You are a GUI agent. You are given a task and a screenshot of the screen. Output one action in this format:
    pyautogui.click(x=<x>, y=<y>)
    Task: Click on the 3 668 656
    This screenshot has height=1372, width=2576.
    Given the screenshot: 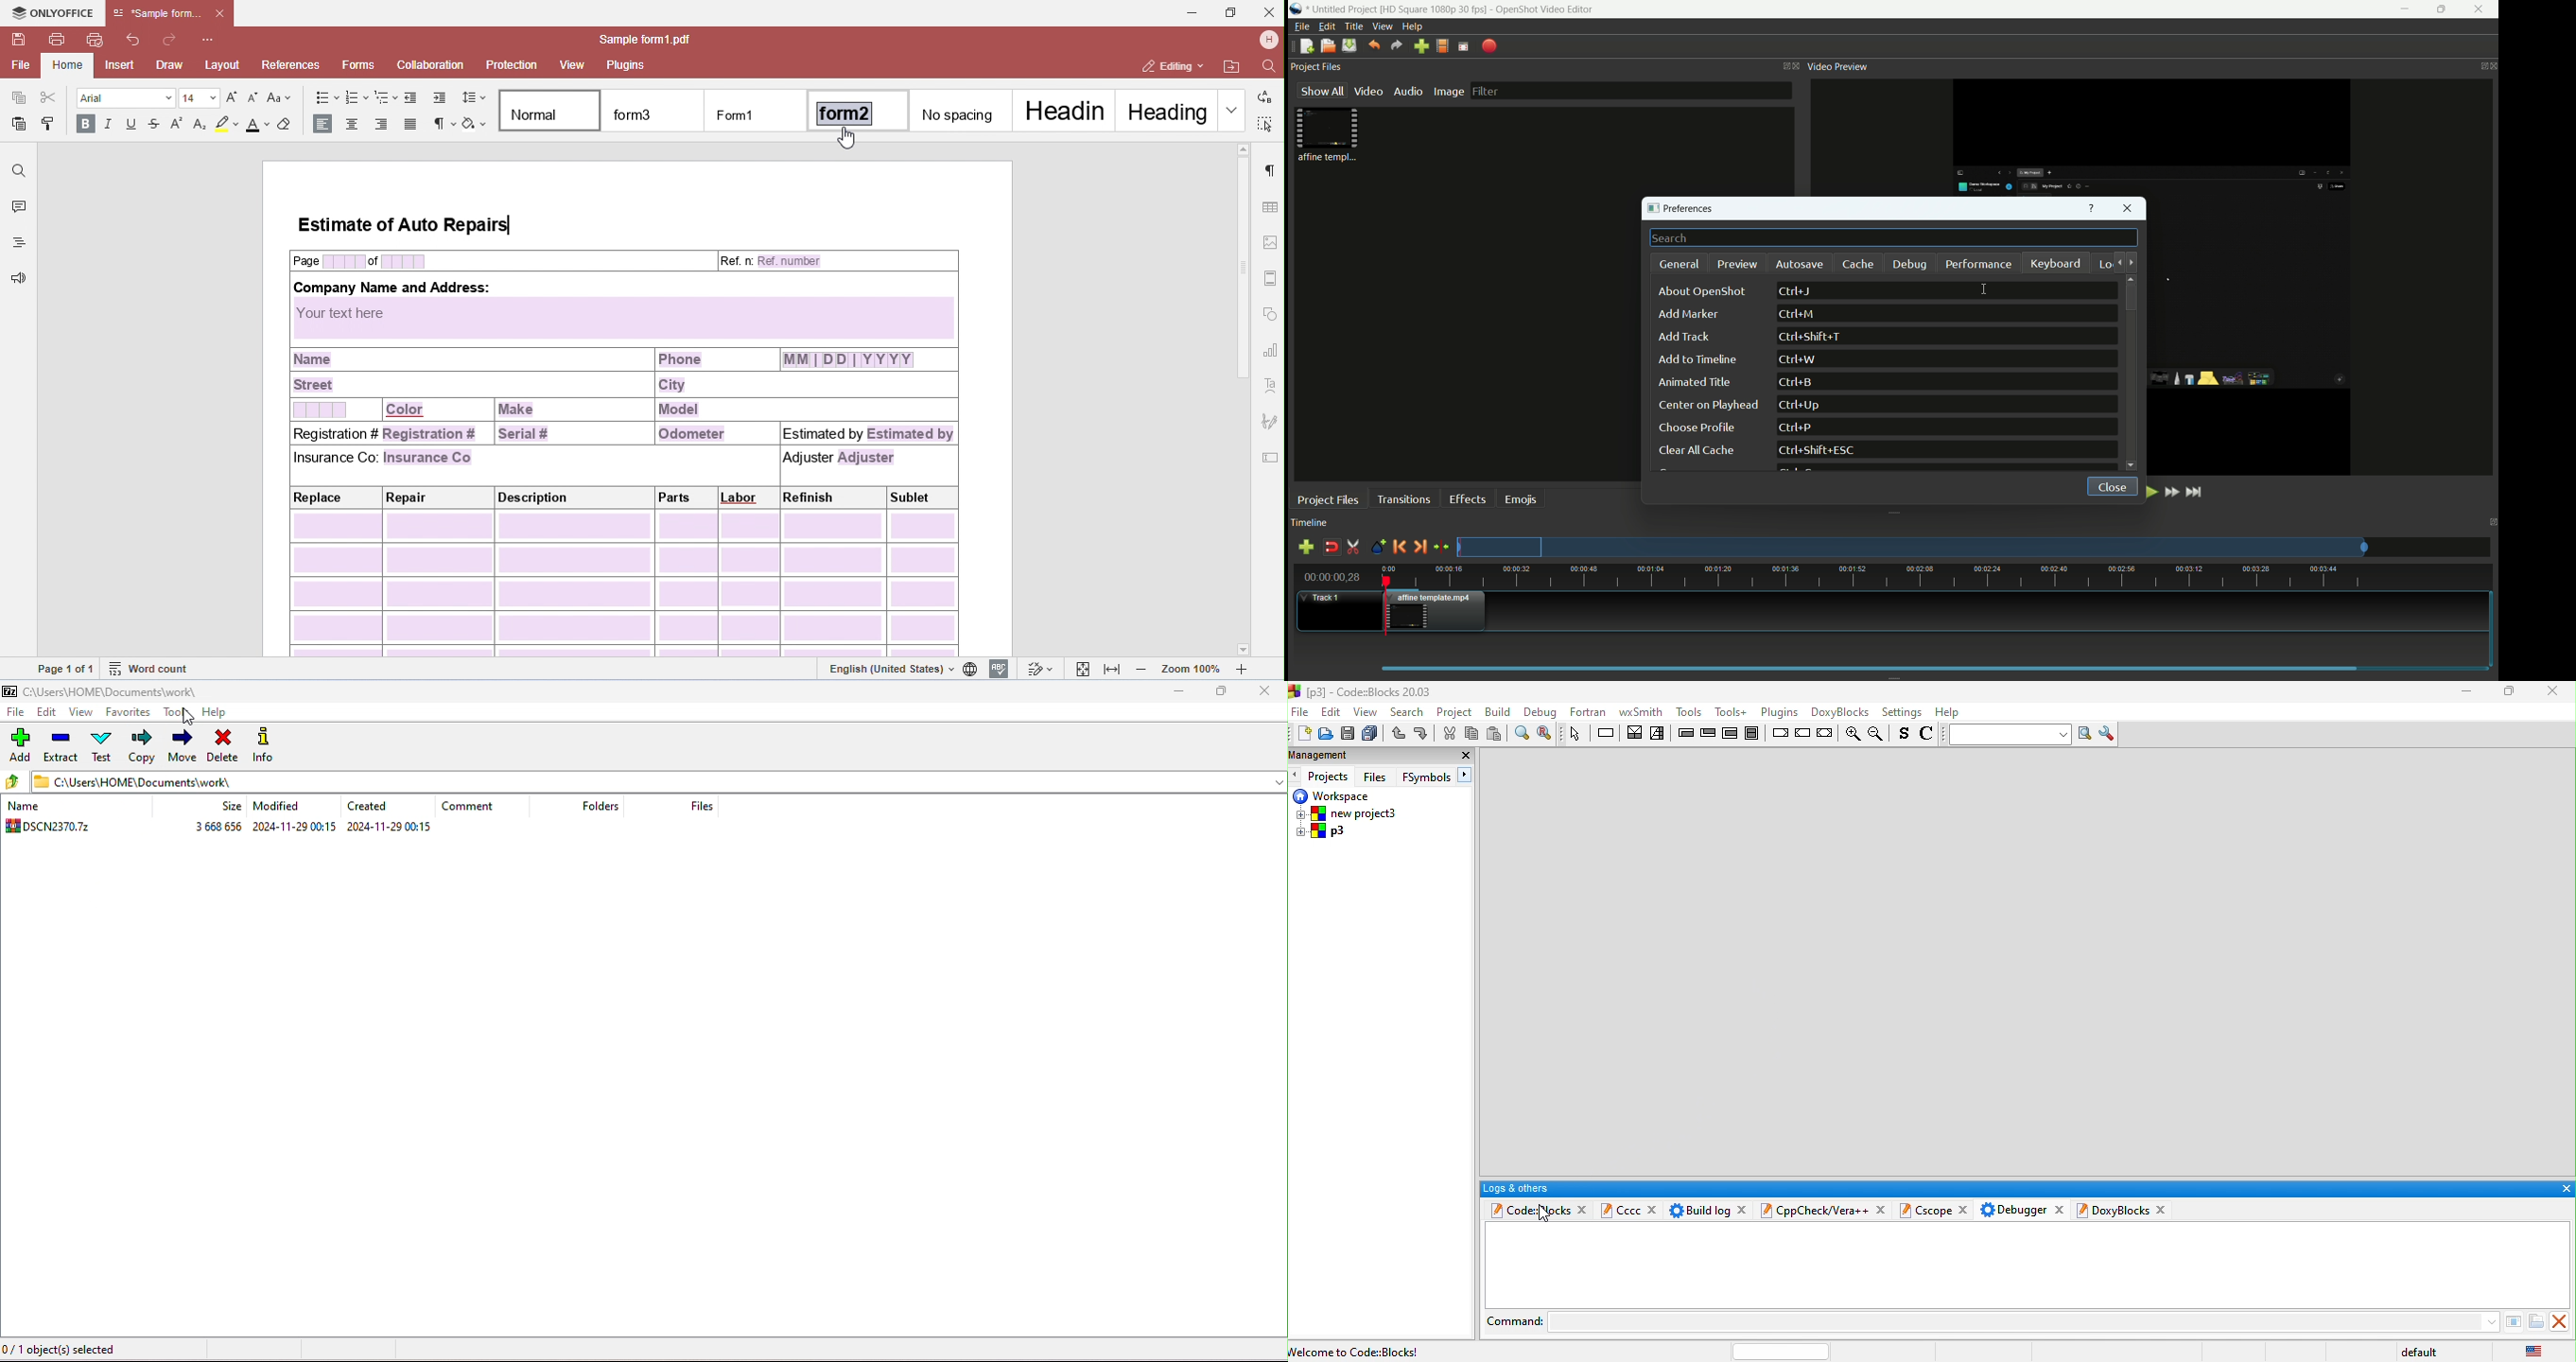 What is the action you would take?
    pyautogui.click(x=210, y=829)
    